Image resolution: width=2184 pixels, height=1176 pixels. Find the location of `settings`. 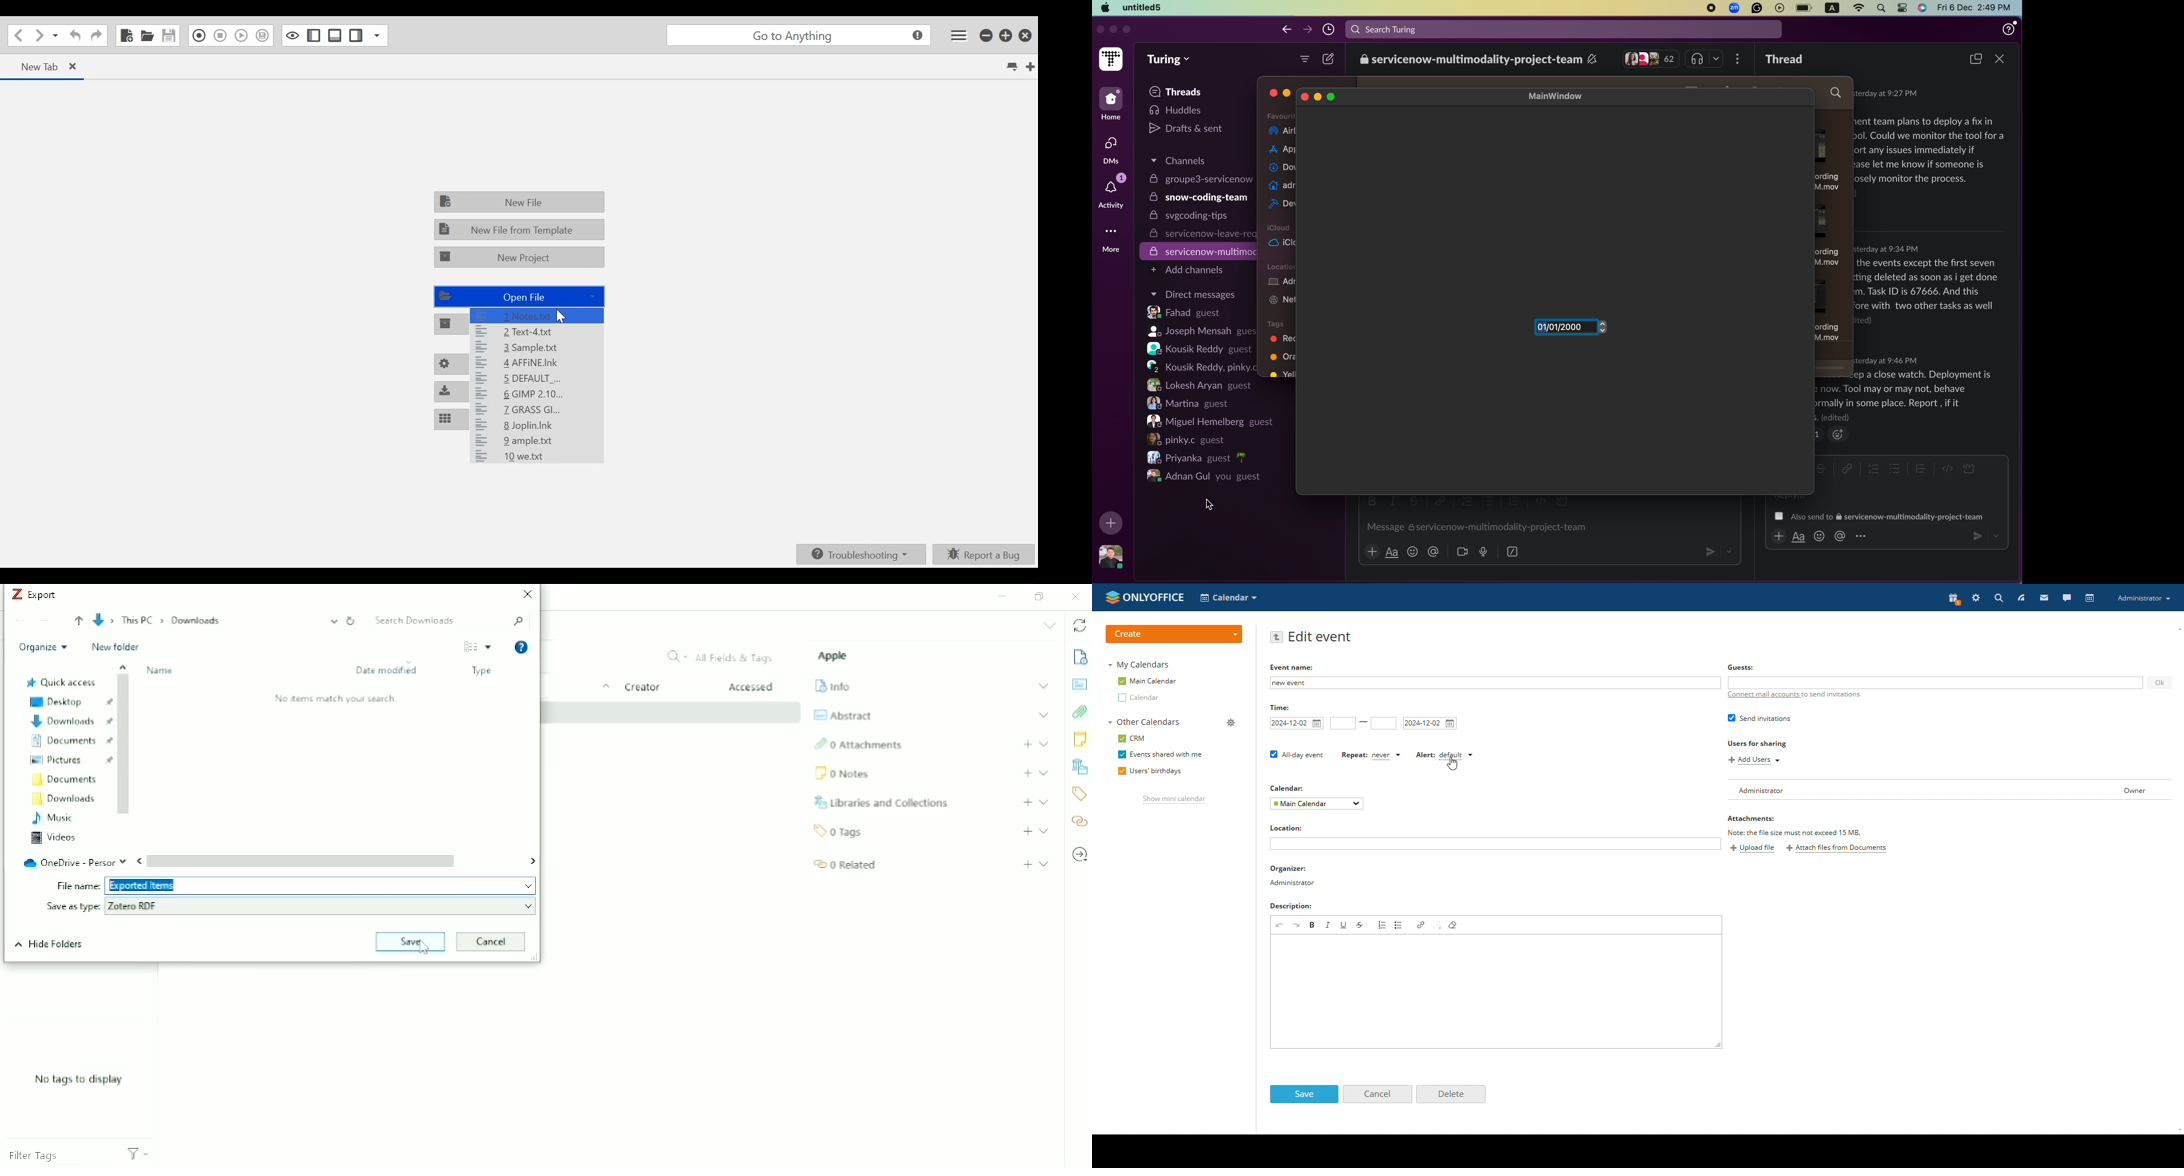

settings is located at coordinates (1903, 7).